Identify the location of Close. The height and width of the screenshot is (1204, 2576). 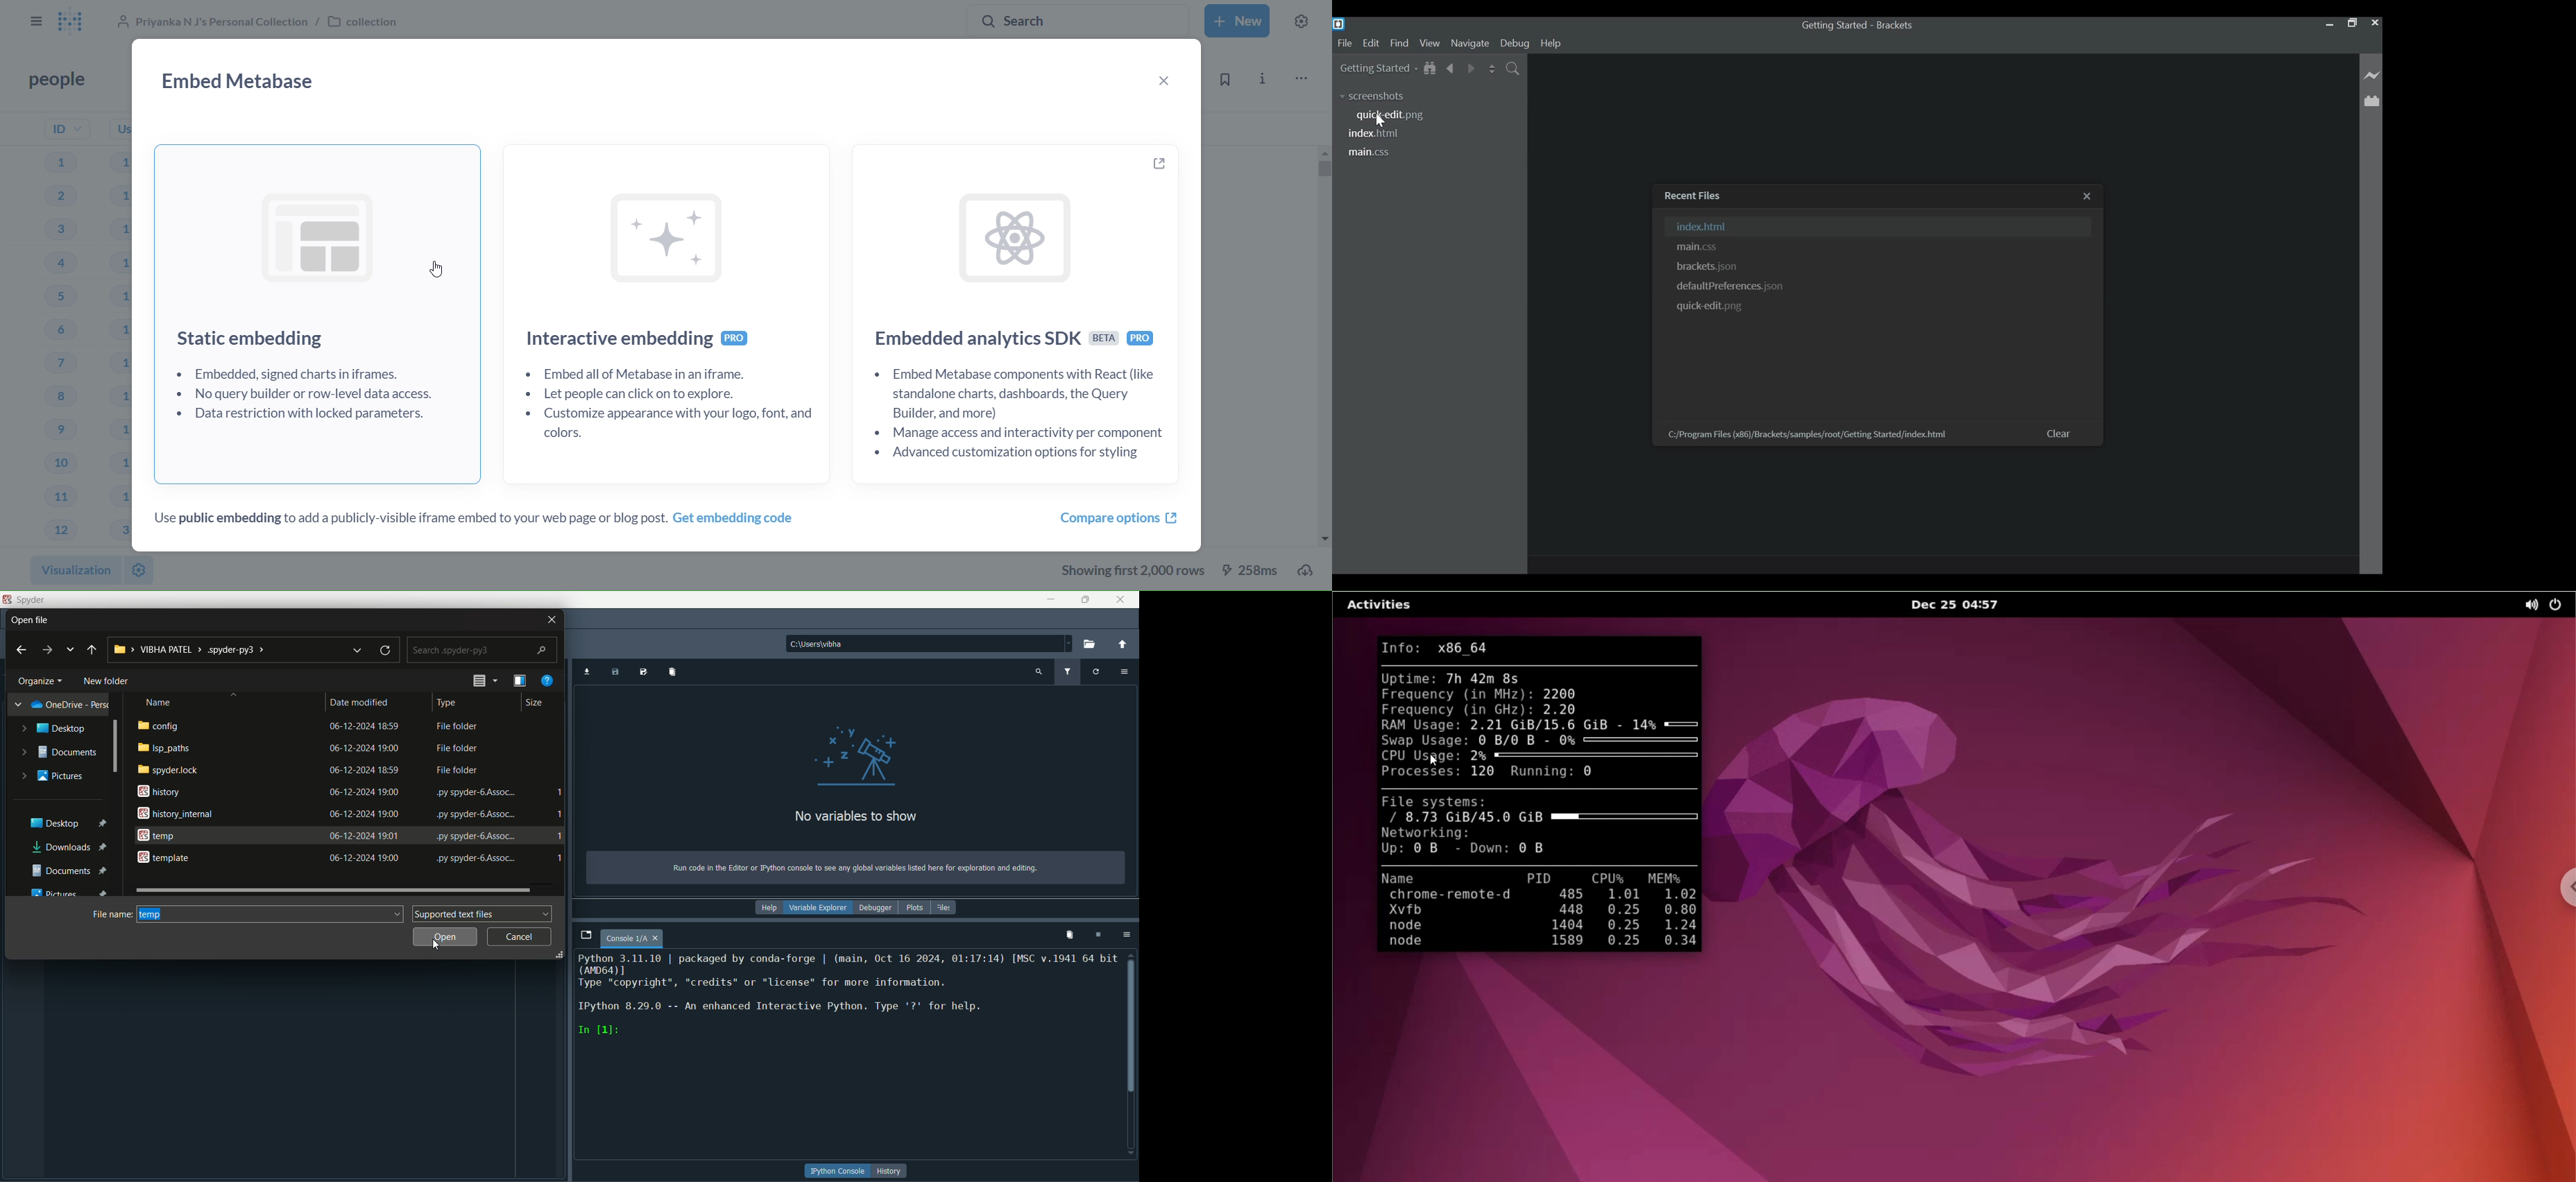
(2374, 22).